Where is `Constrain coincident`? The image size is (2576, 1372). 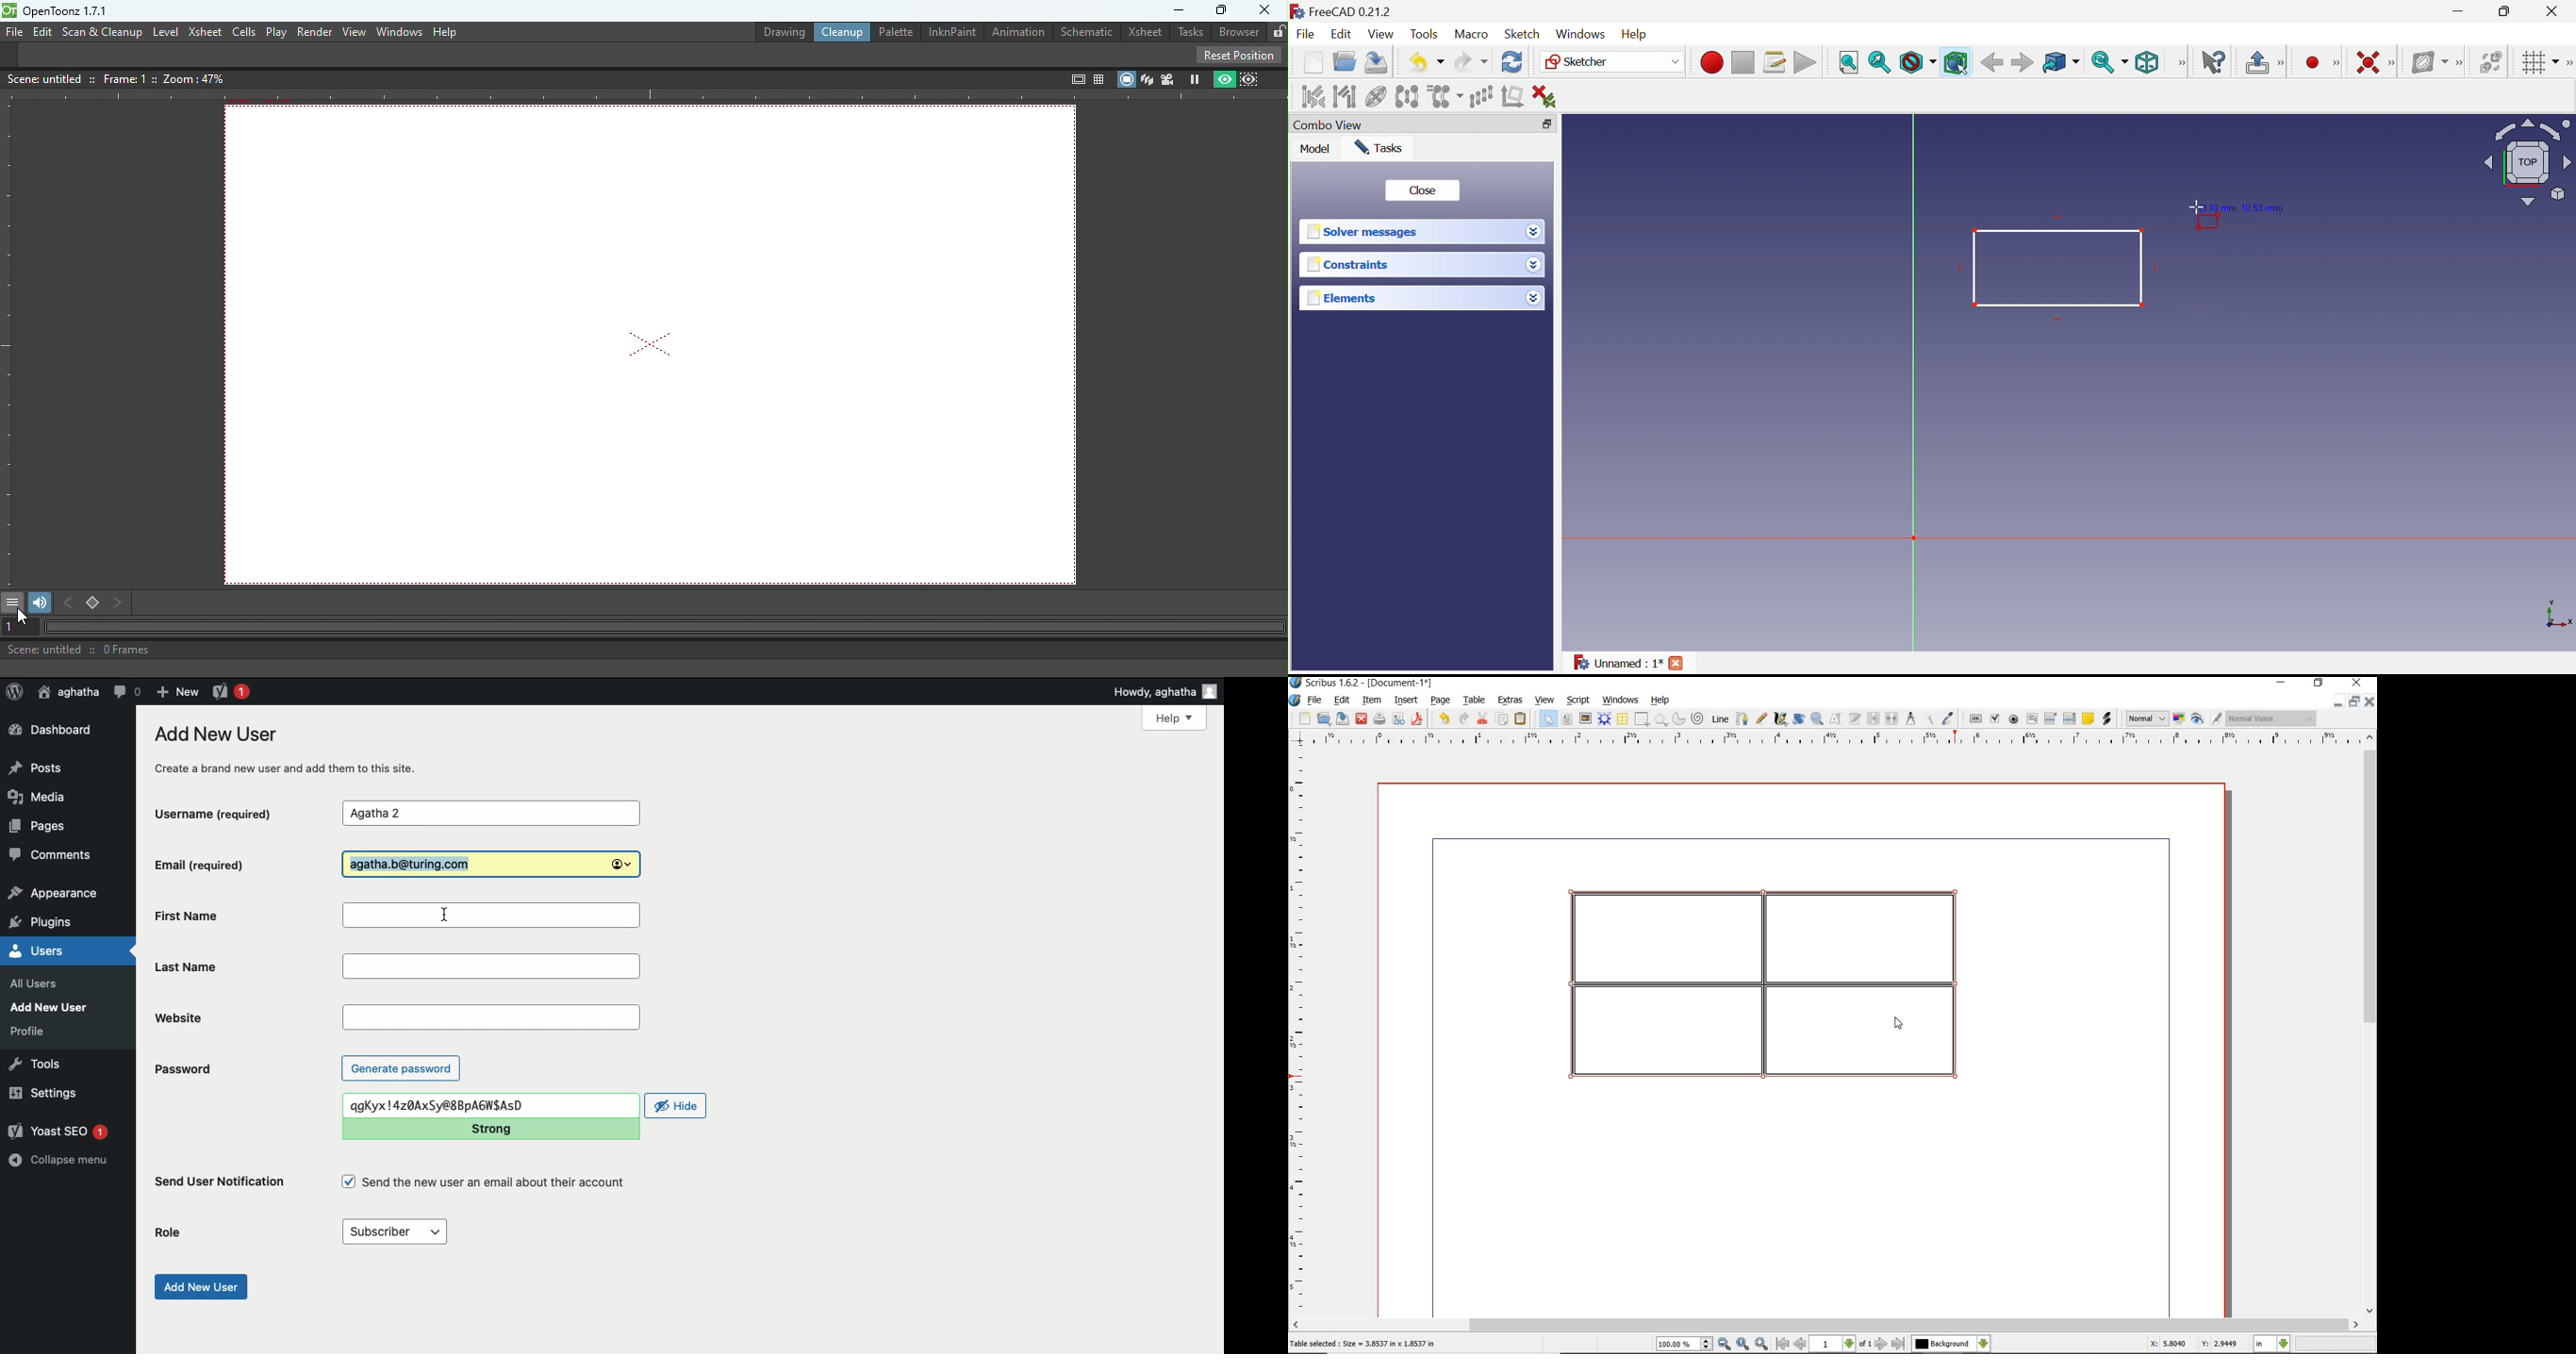
Constrain coincident is located at coordinates (2367, 62).